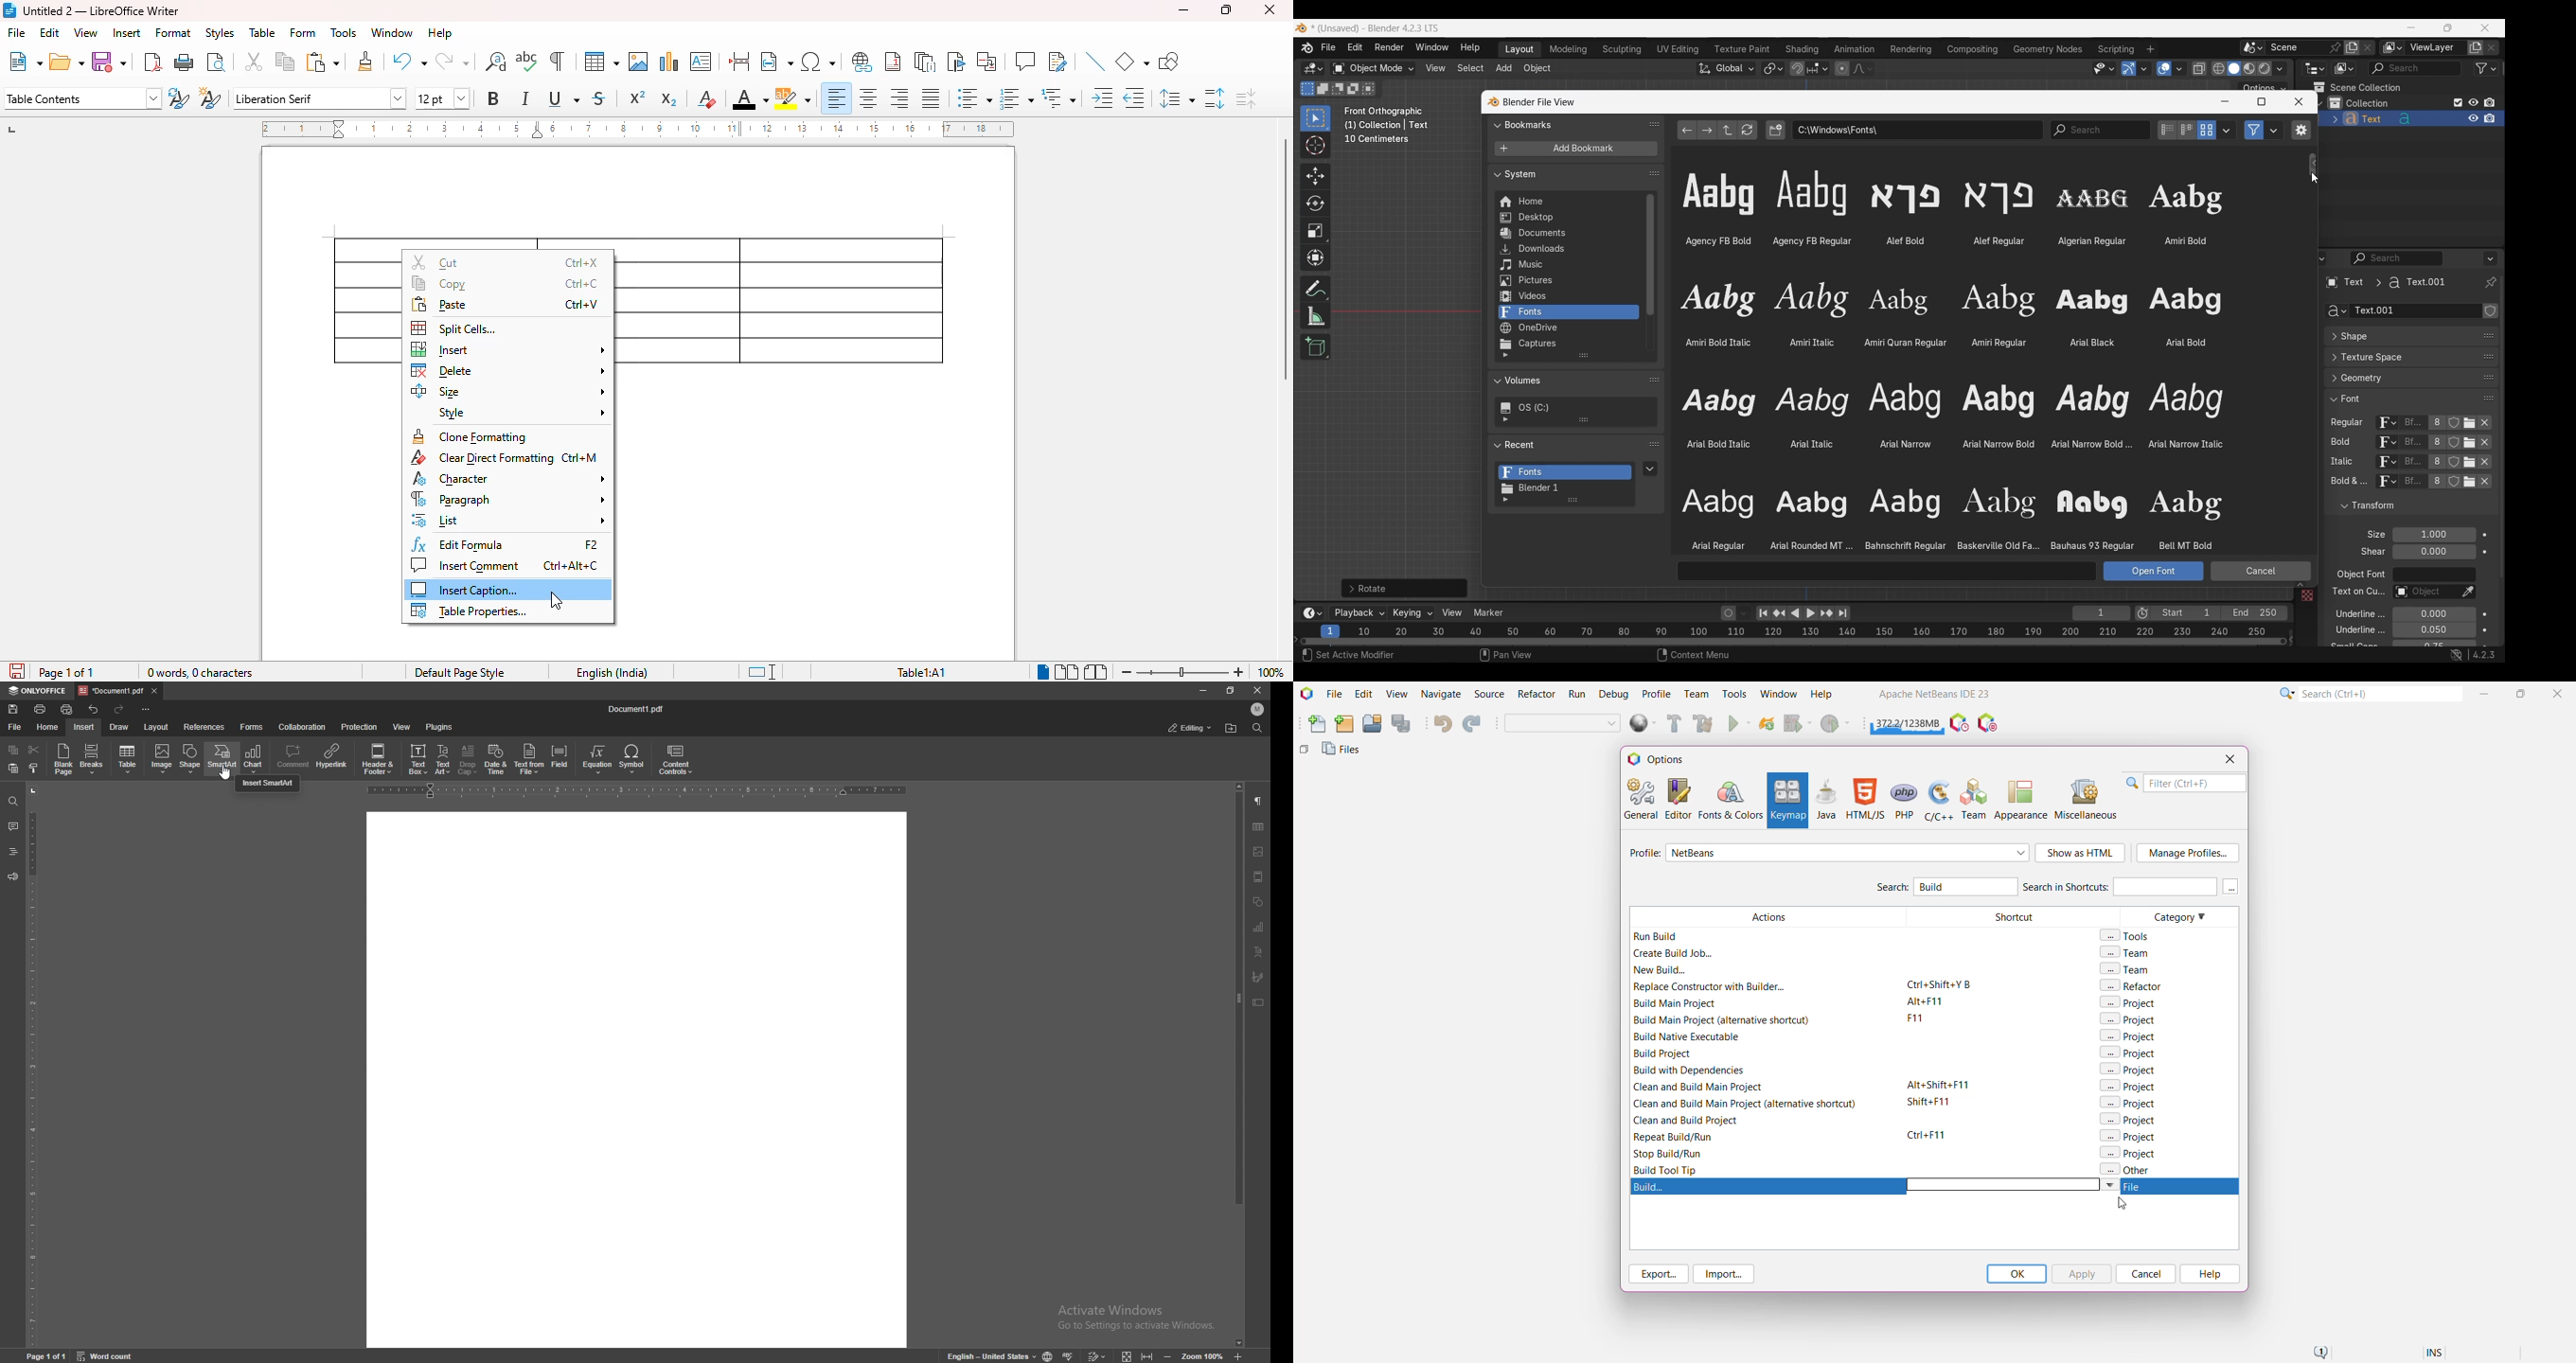 The height and width of the screenshot is (1372, 2576). Describe the element at coordinates (508, 499) in the screenshot. I see `paragraph` at that location.